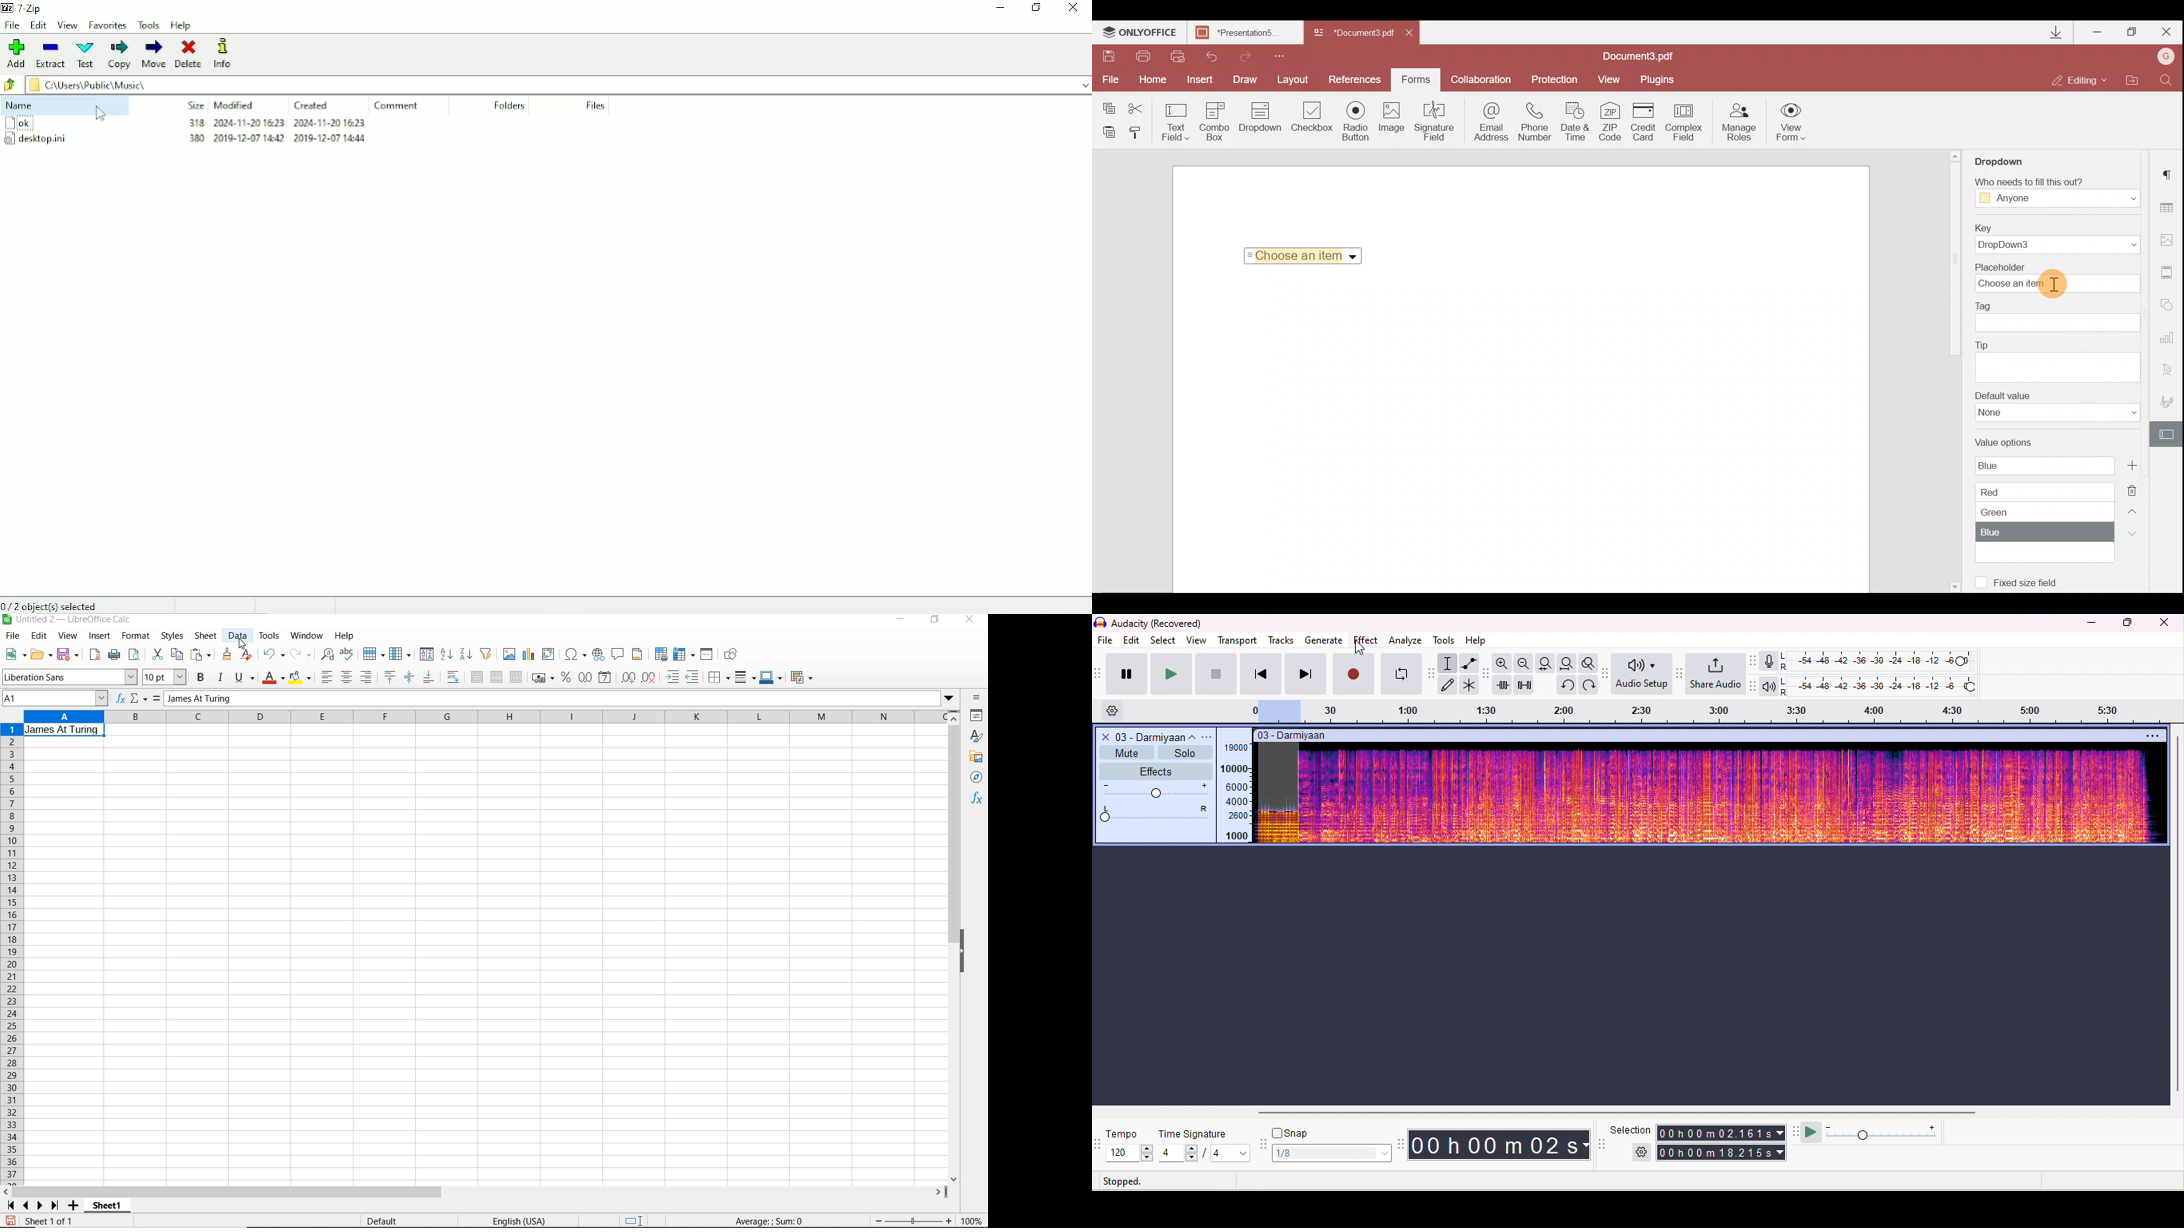  I want to click on track title, so click(1341, 736).